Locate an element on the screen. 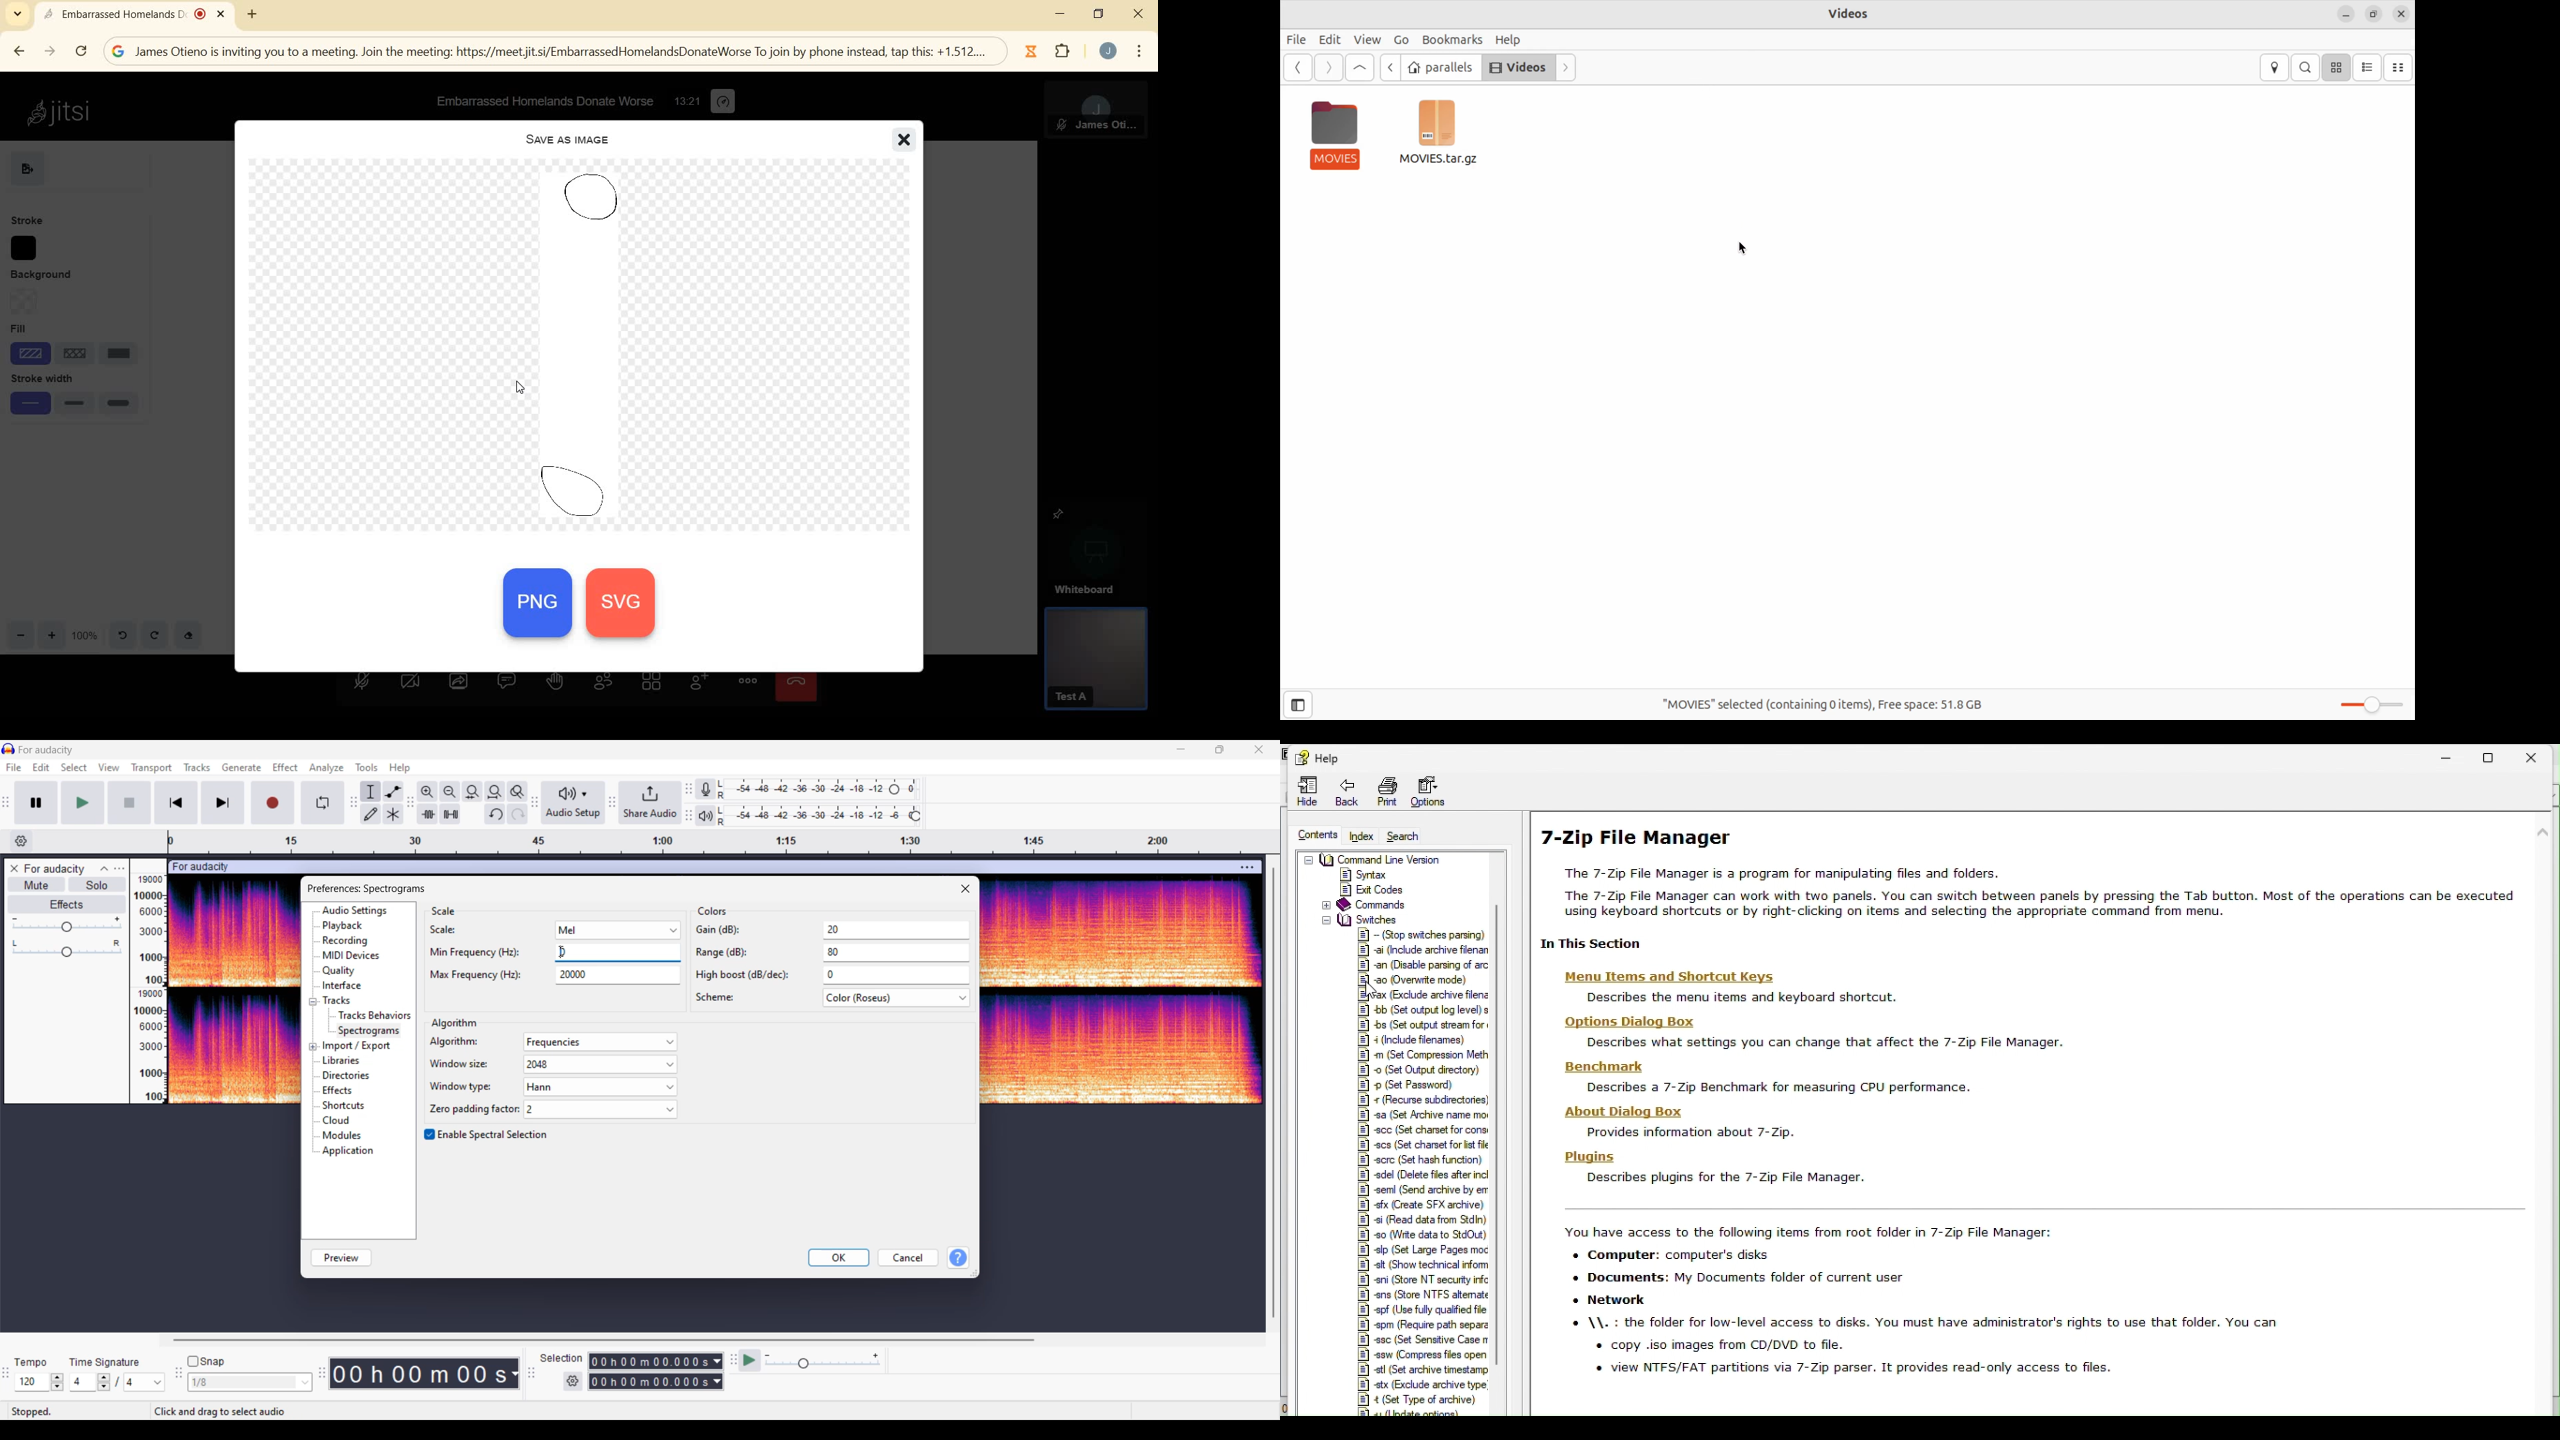  gain is located at coordinates (832, 931).